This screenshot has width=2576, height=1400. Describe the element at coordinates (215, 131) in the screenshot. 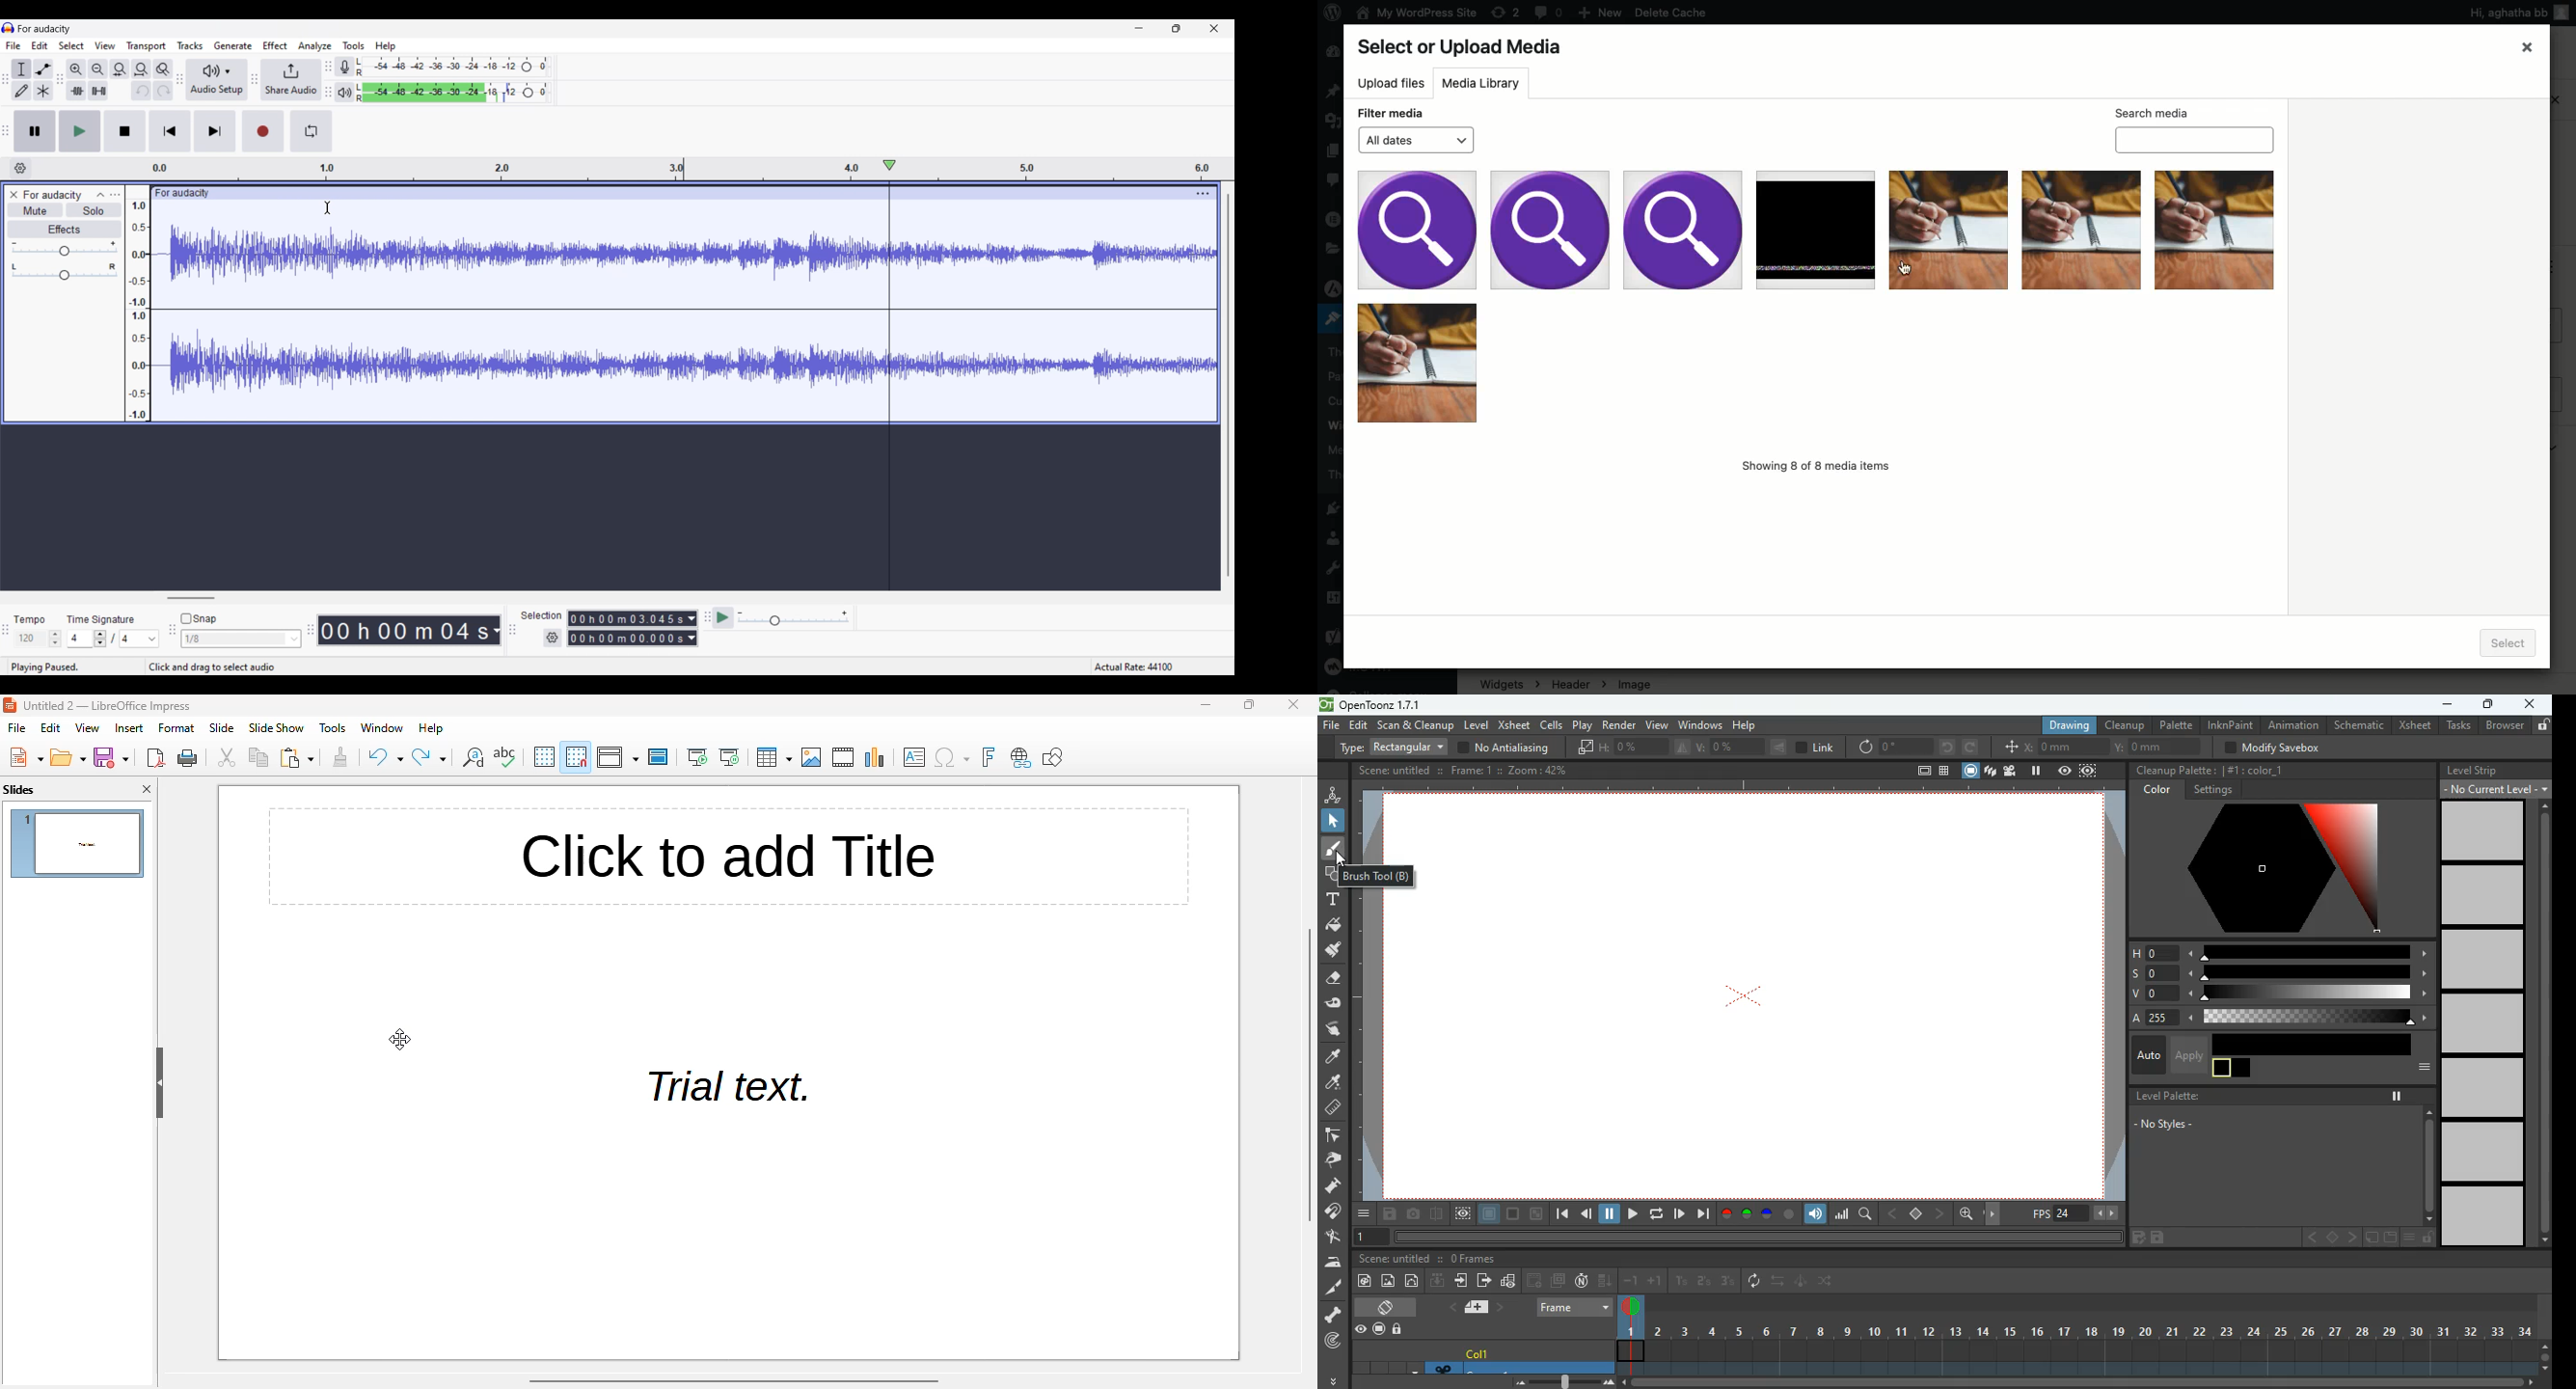

I see `Skip/Select to end` at that location.